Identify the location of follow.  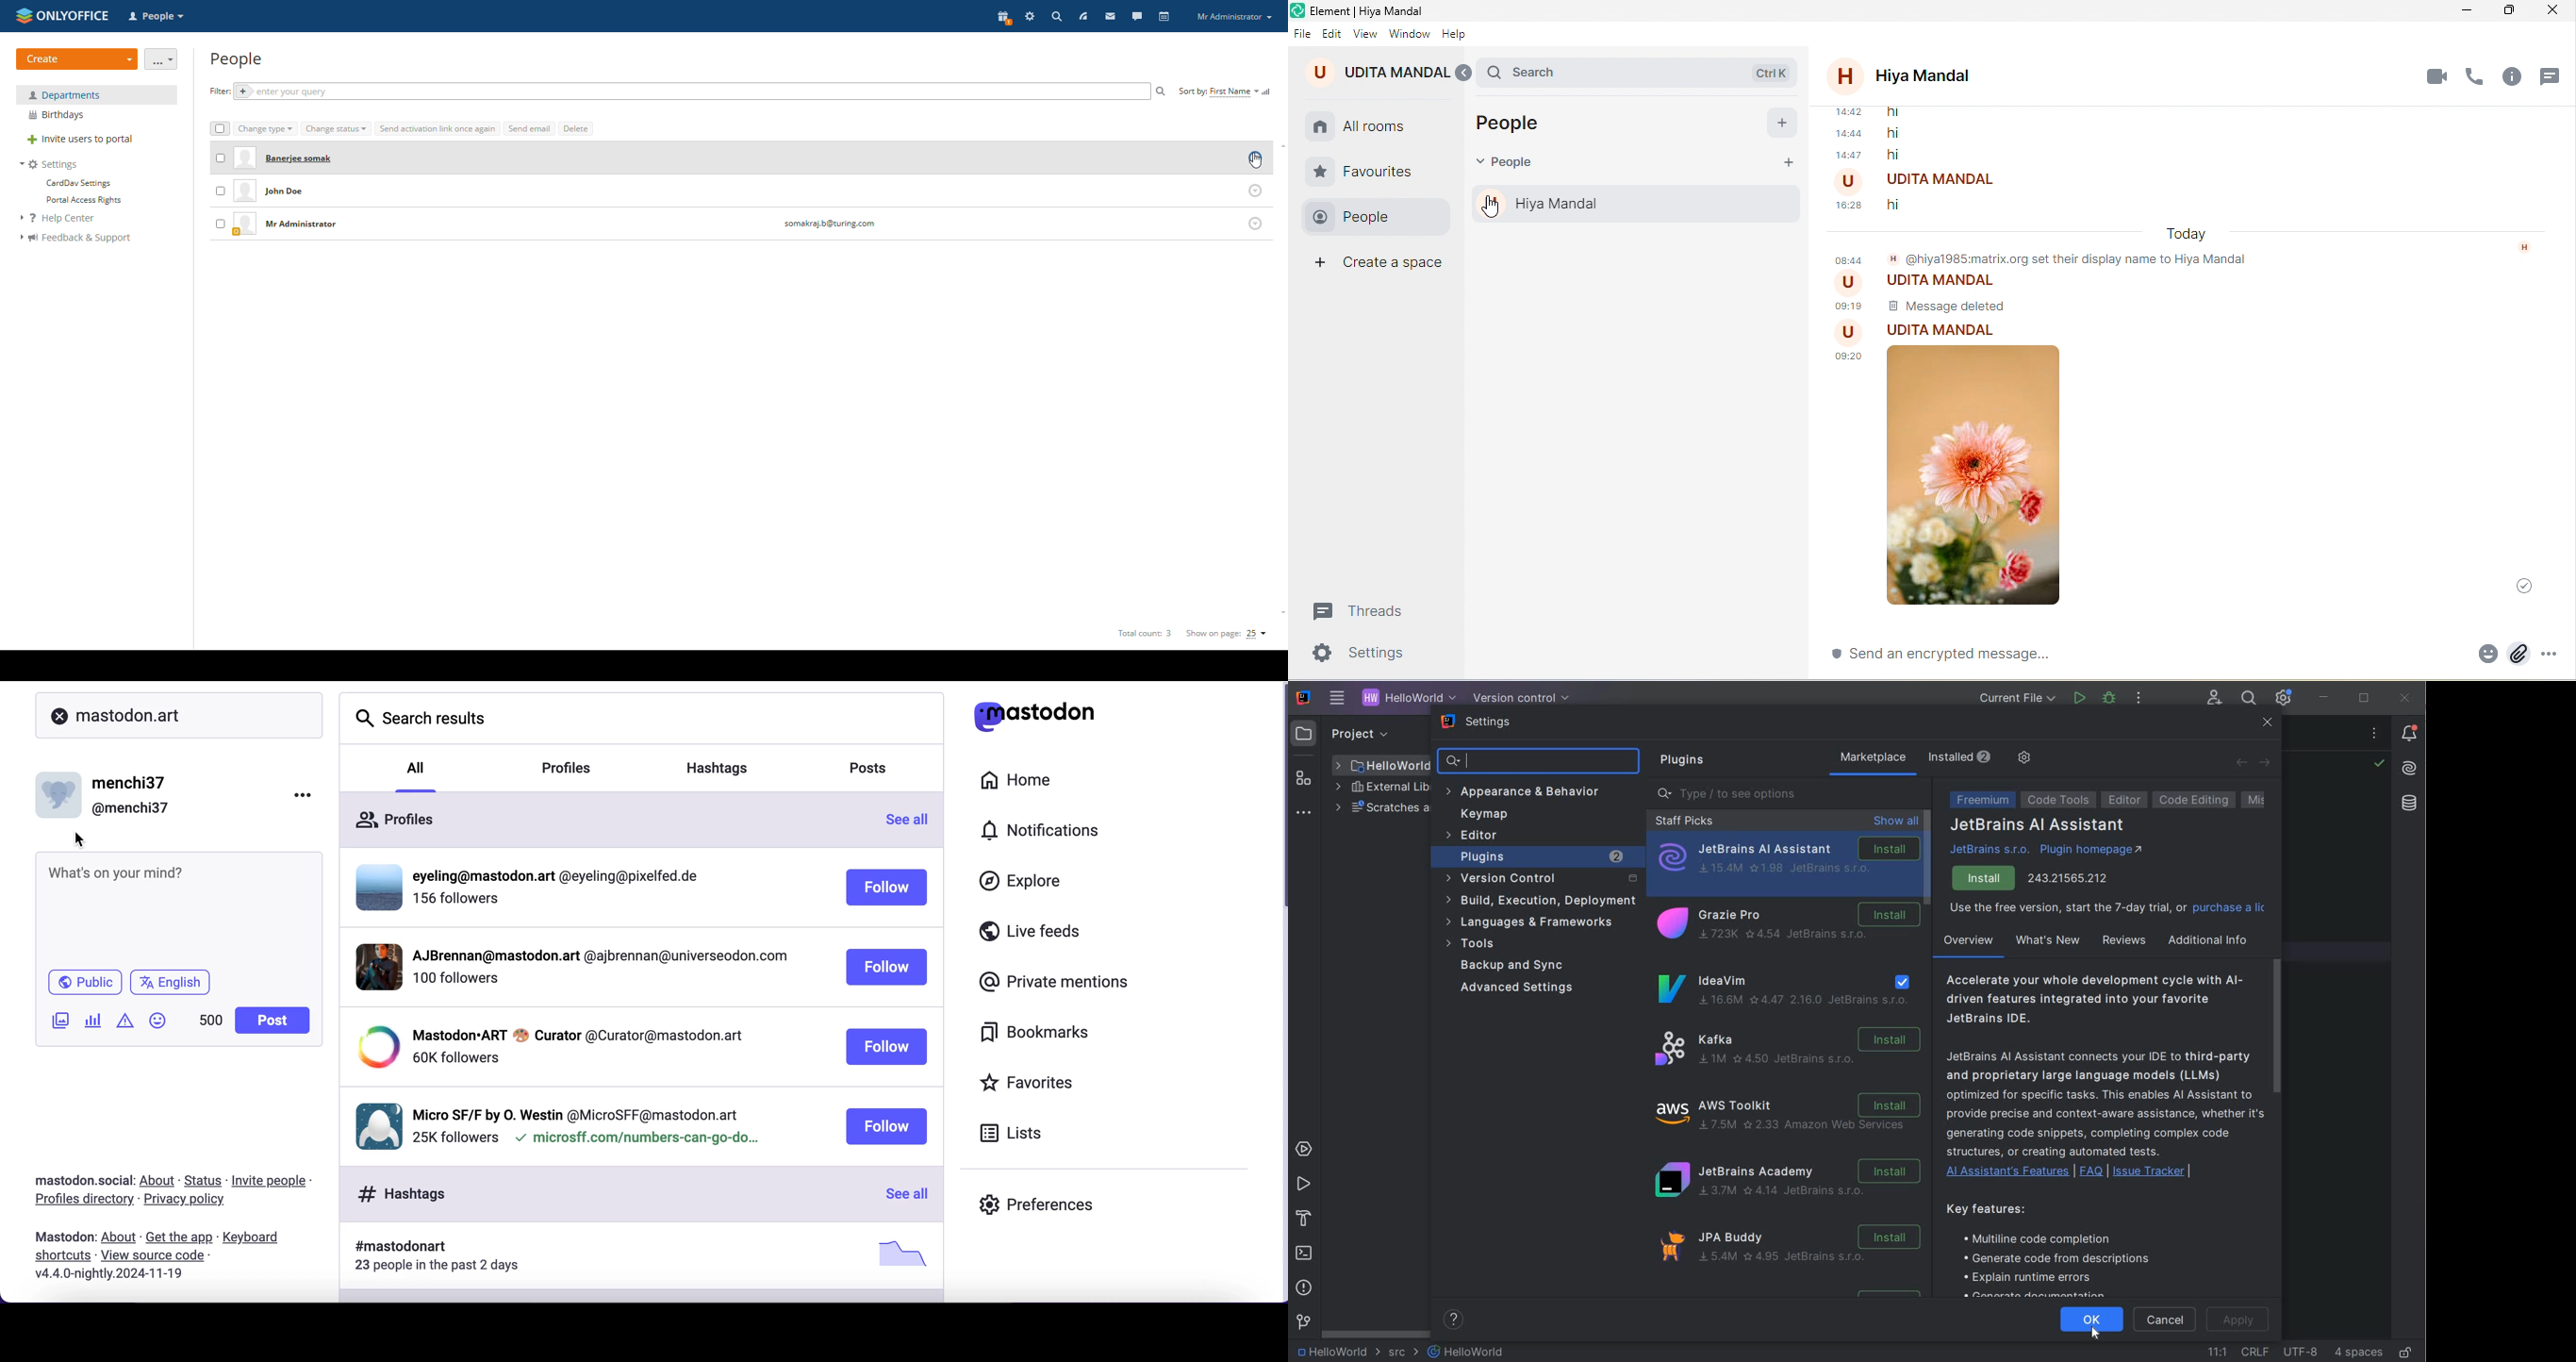
(887, 1047).